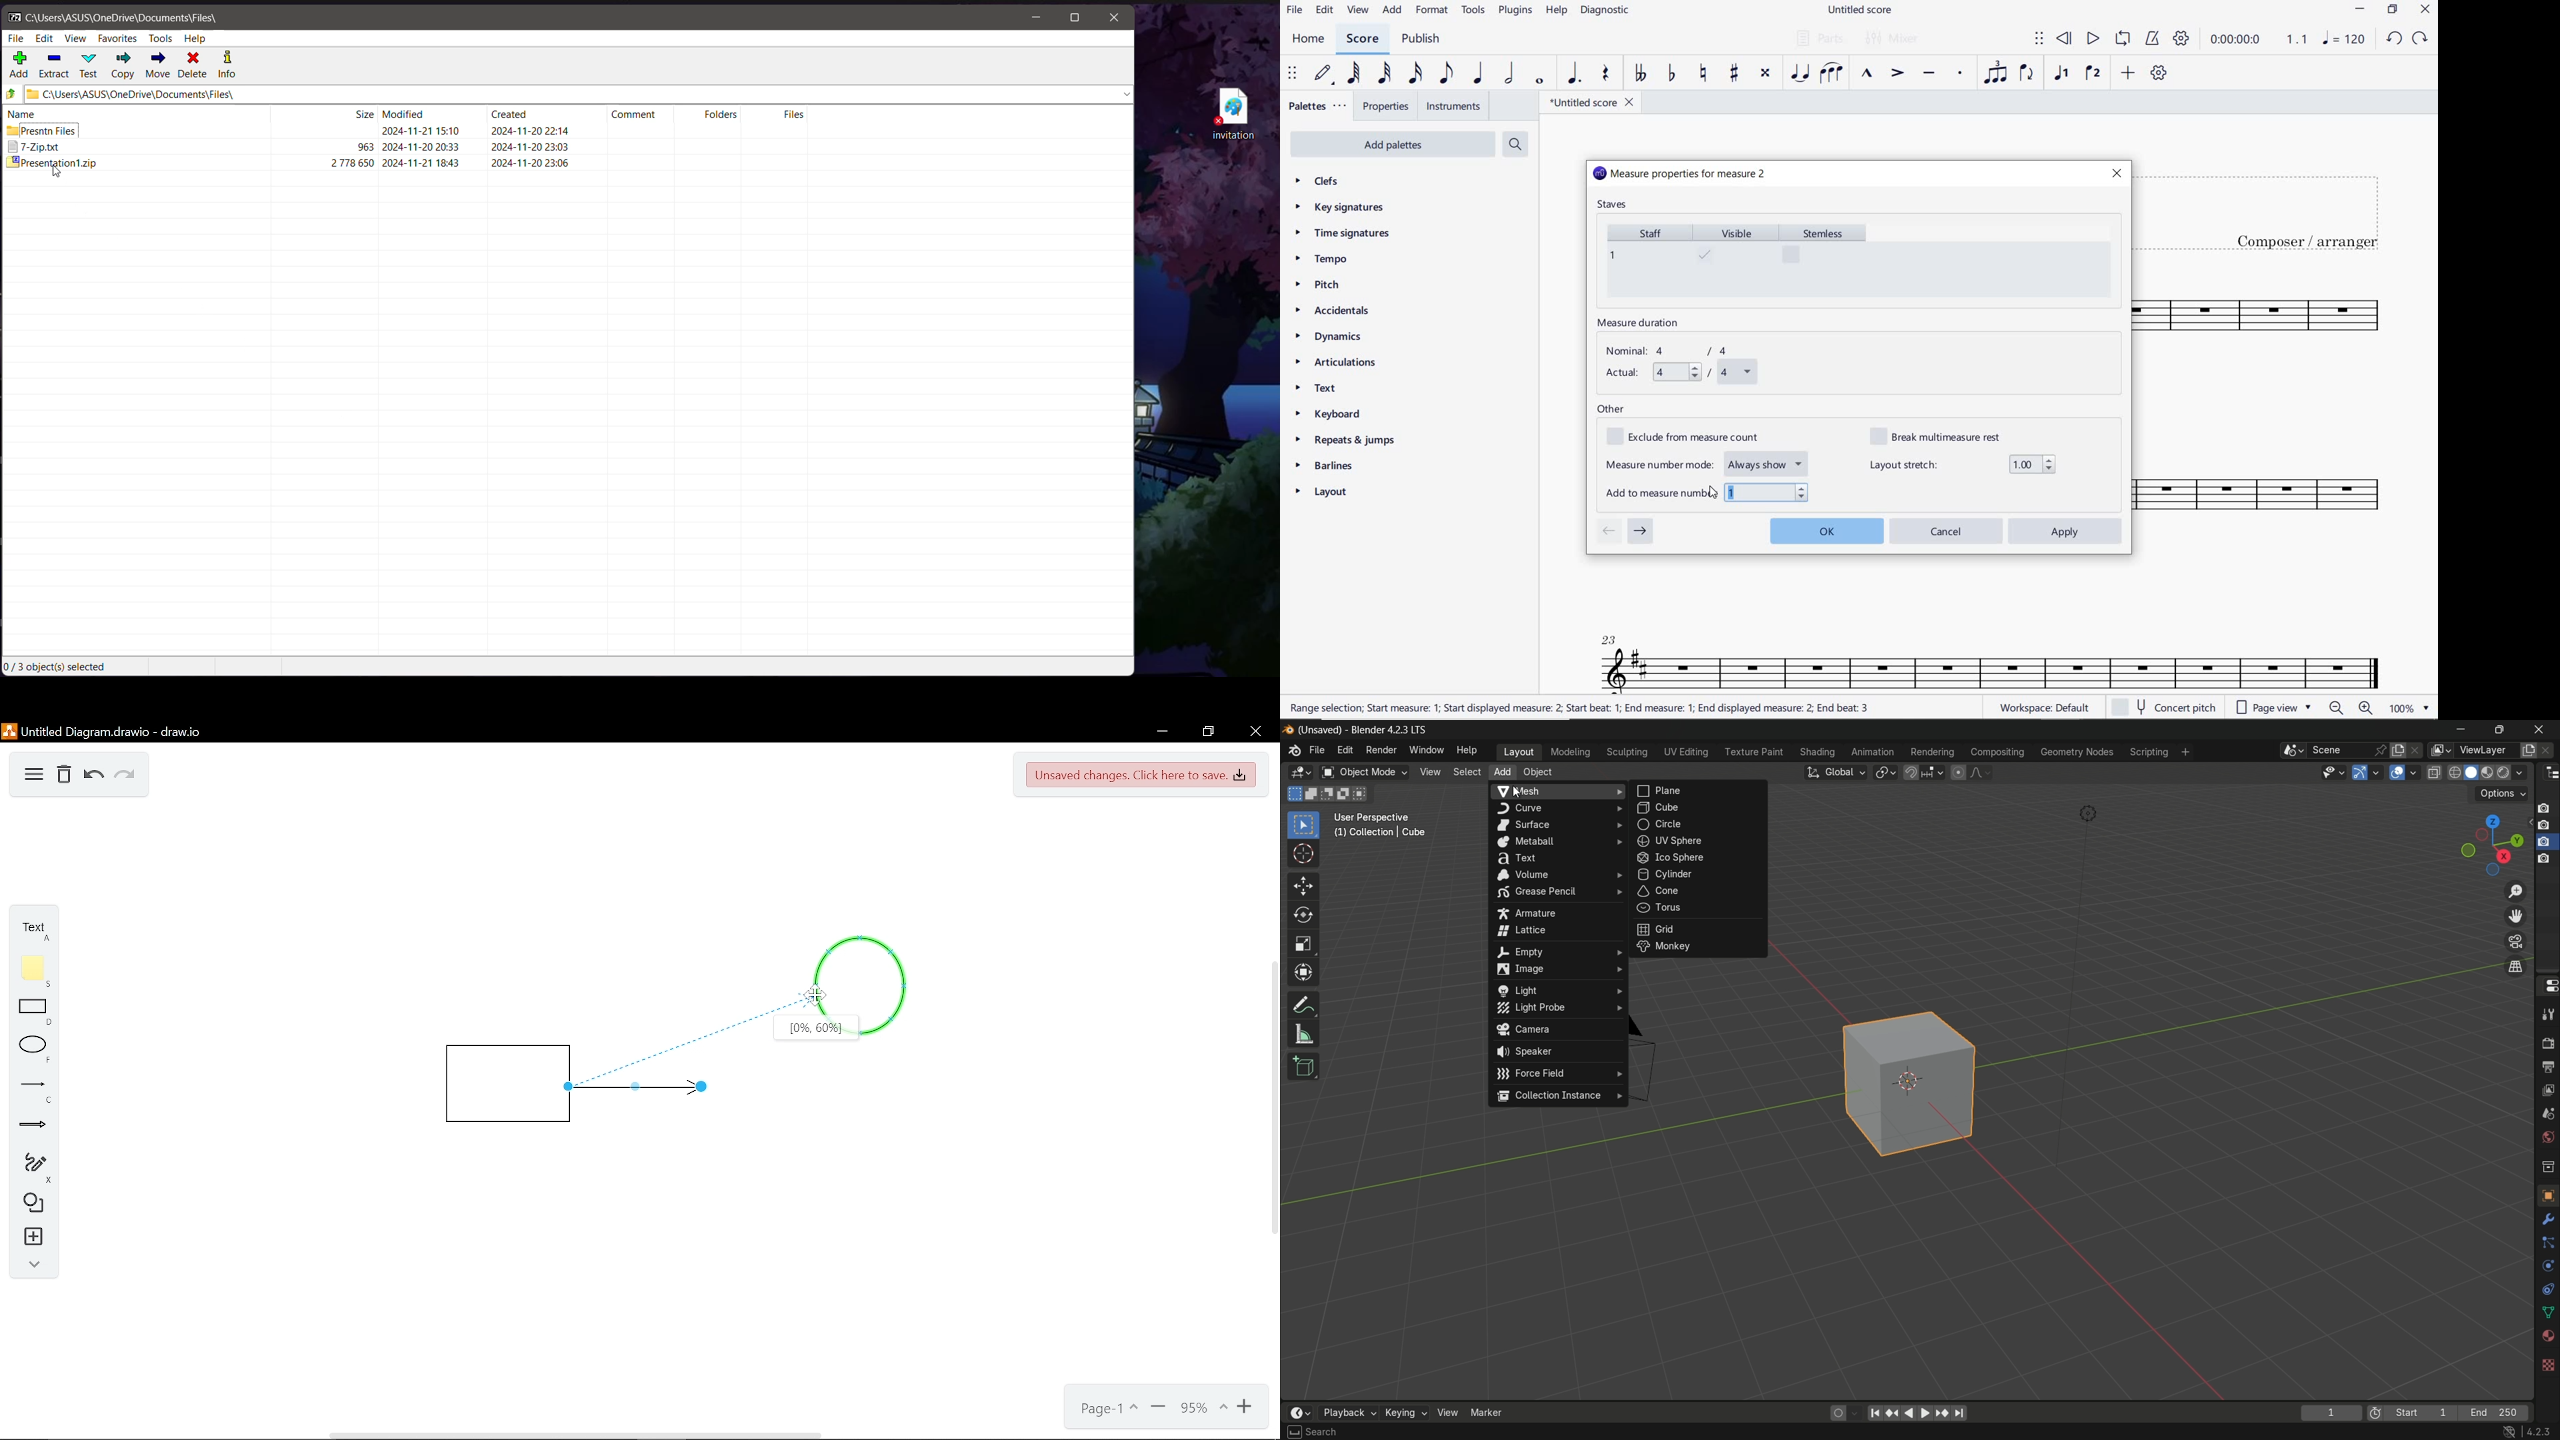 The width and height of the screenshot is (2576, 1456). What do you see at coordinates (1556, 951) in the screenshot?
I see `empty` at bounding box center [1556, 951].